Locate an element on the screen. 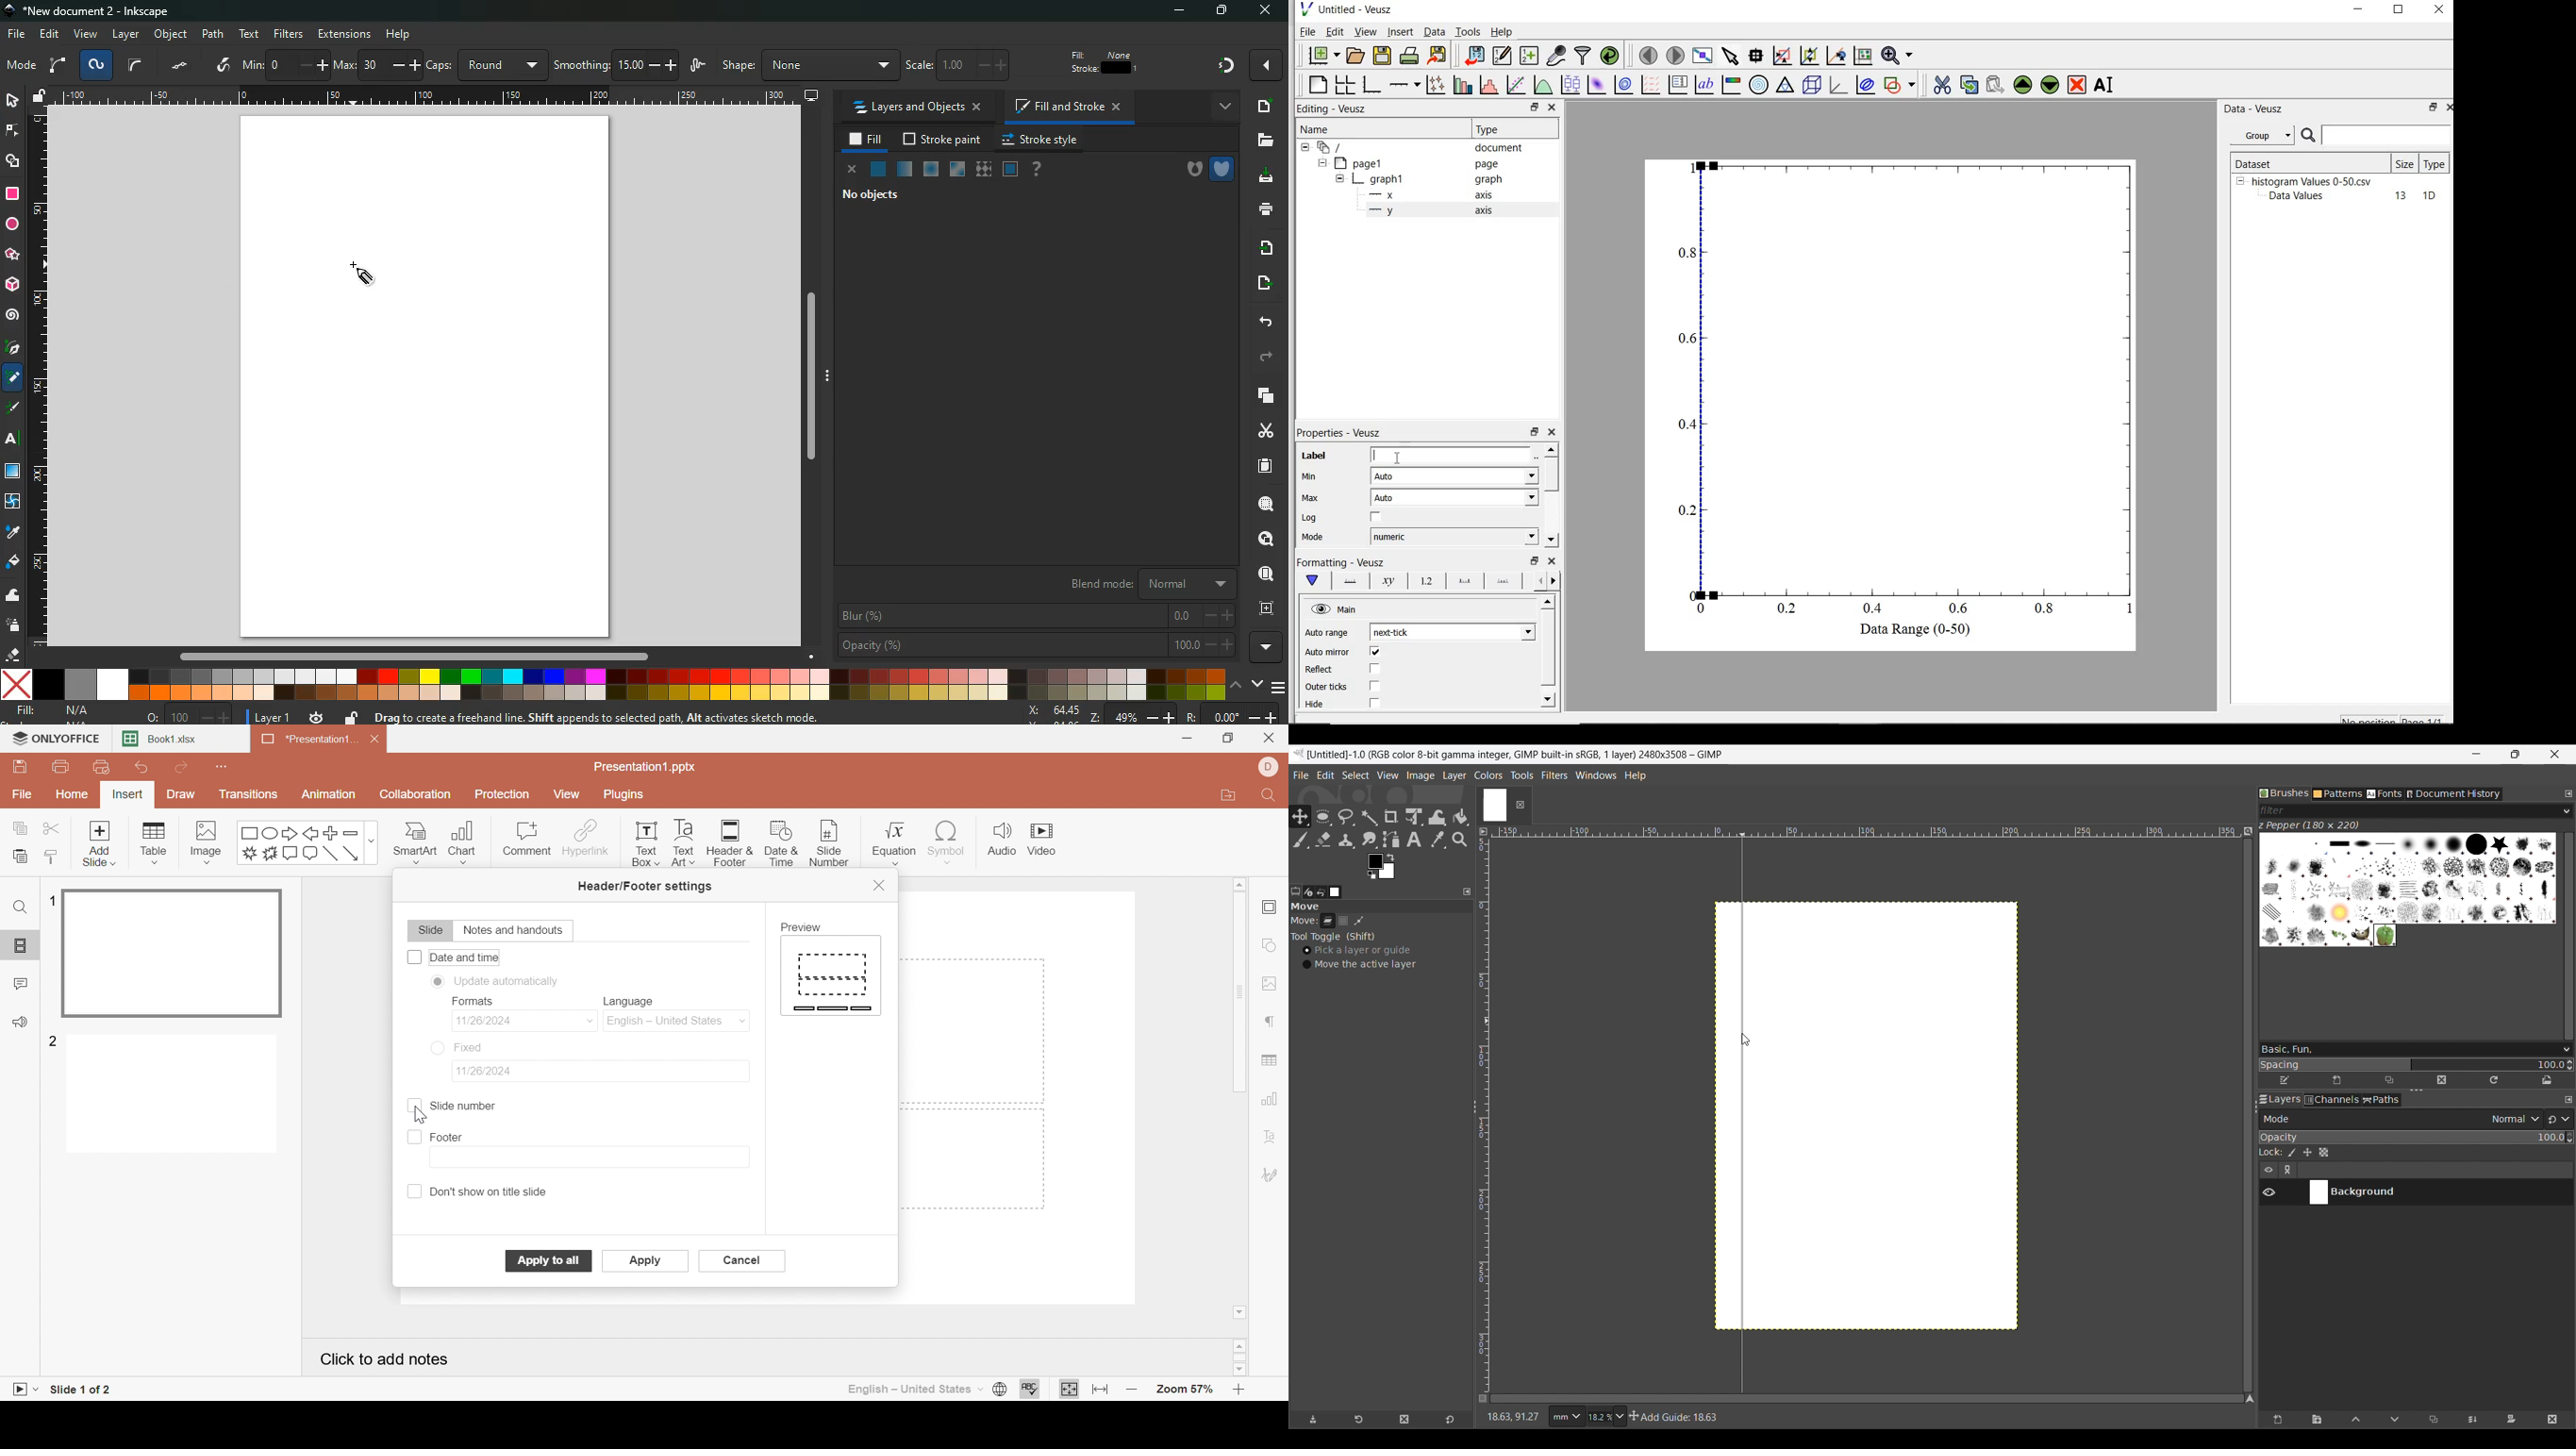 The height and width of the screenshot is (1456, 2576). restore down is located at coordinates (1535, 432).